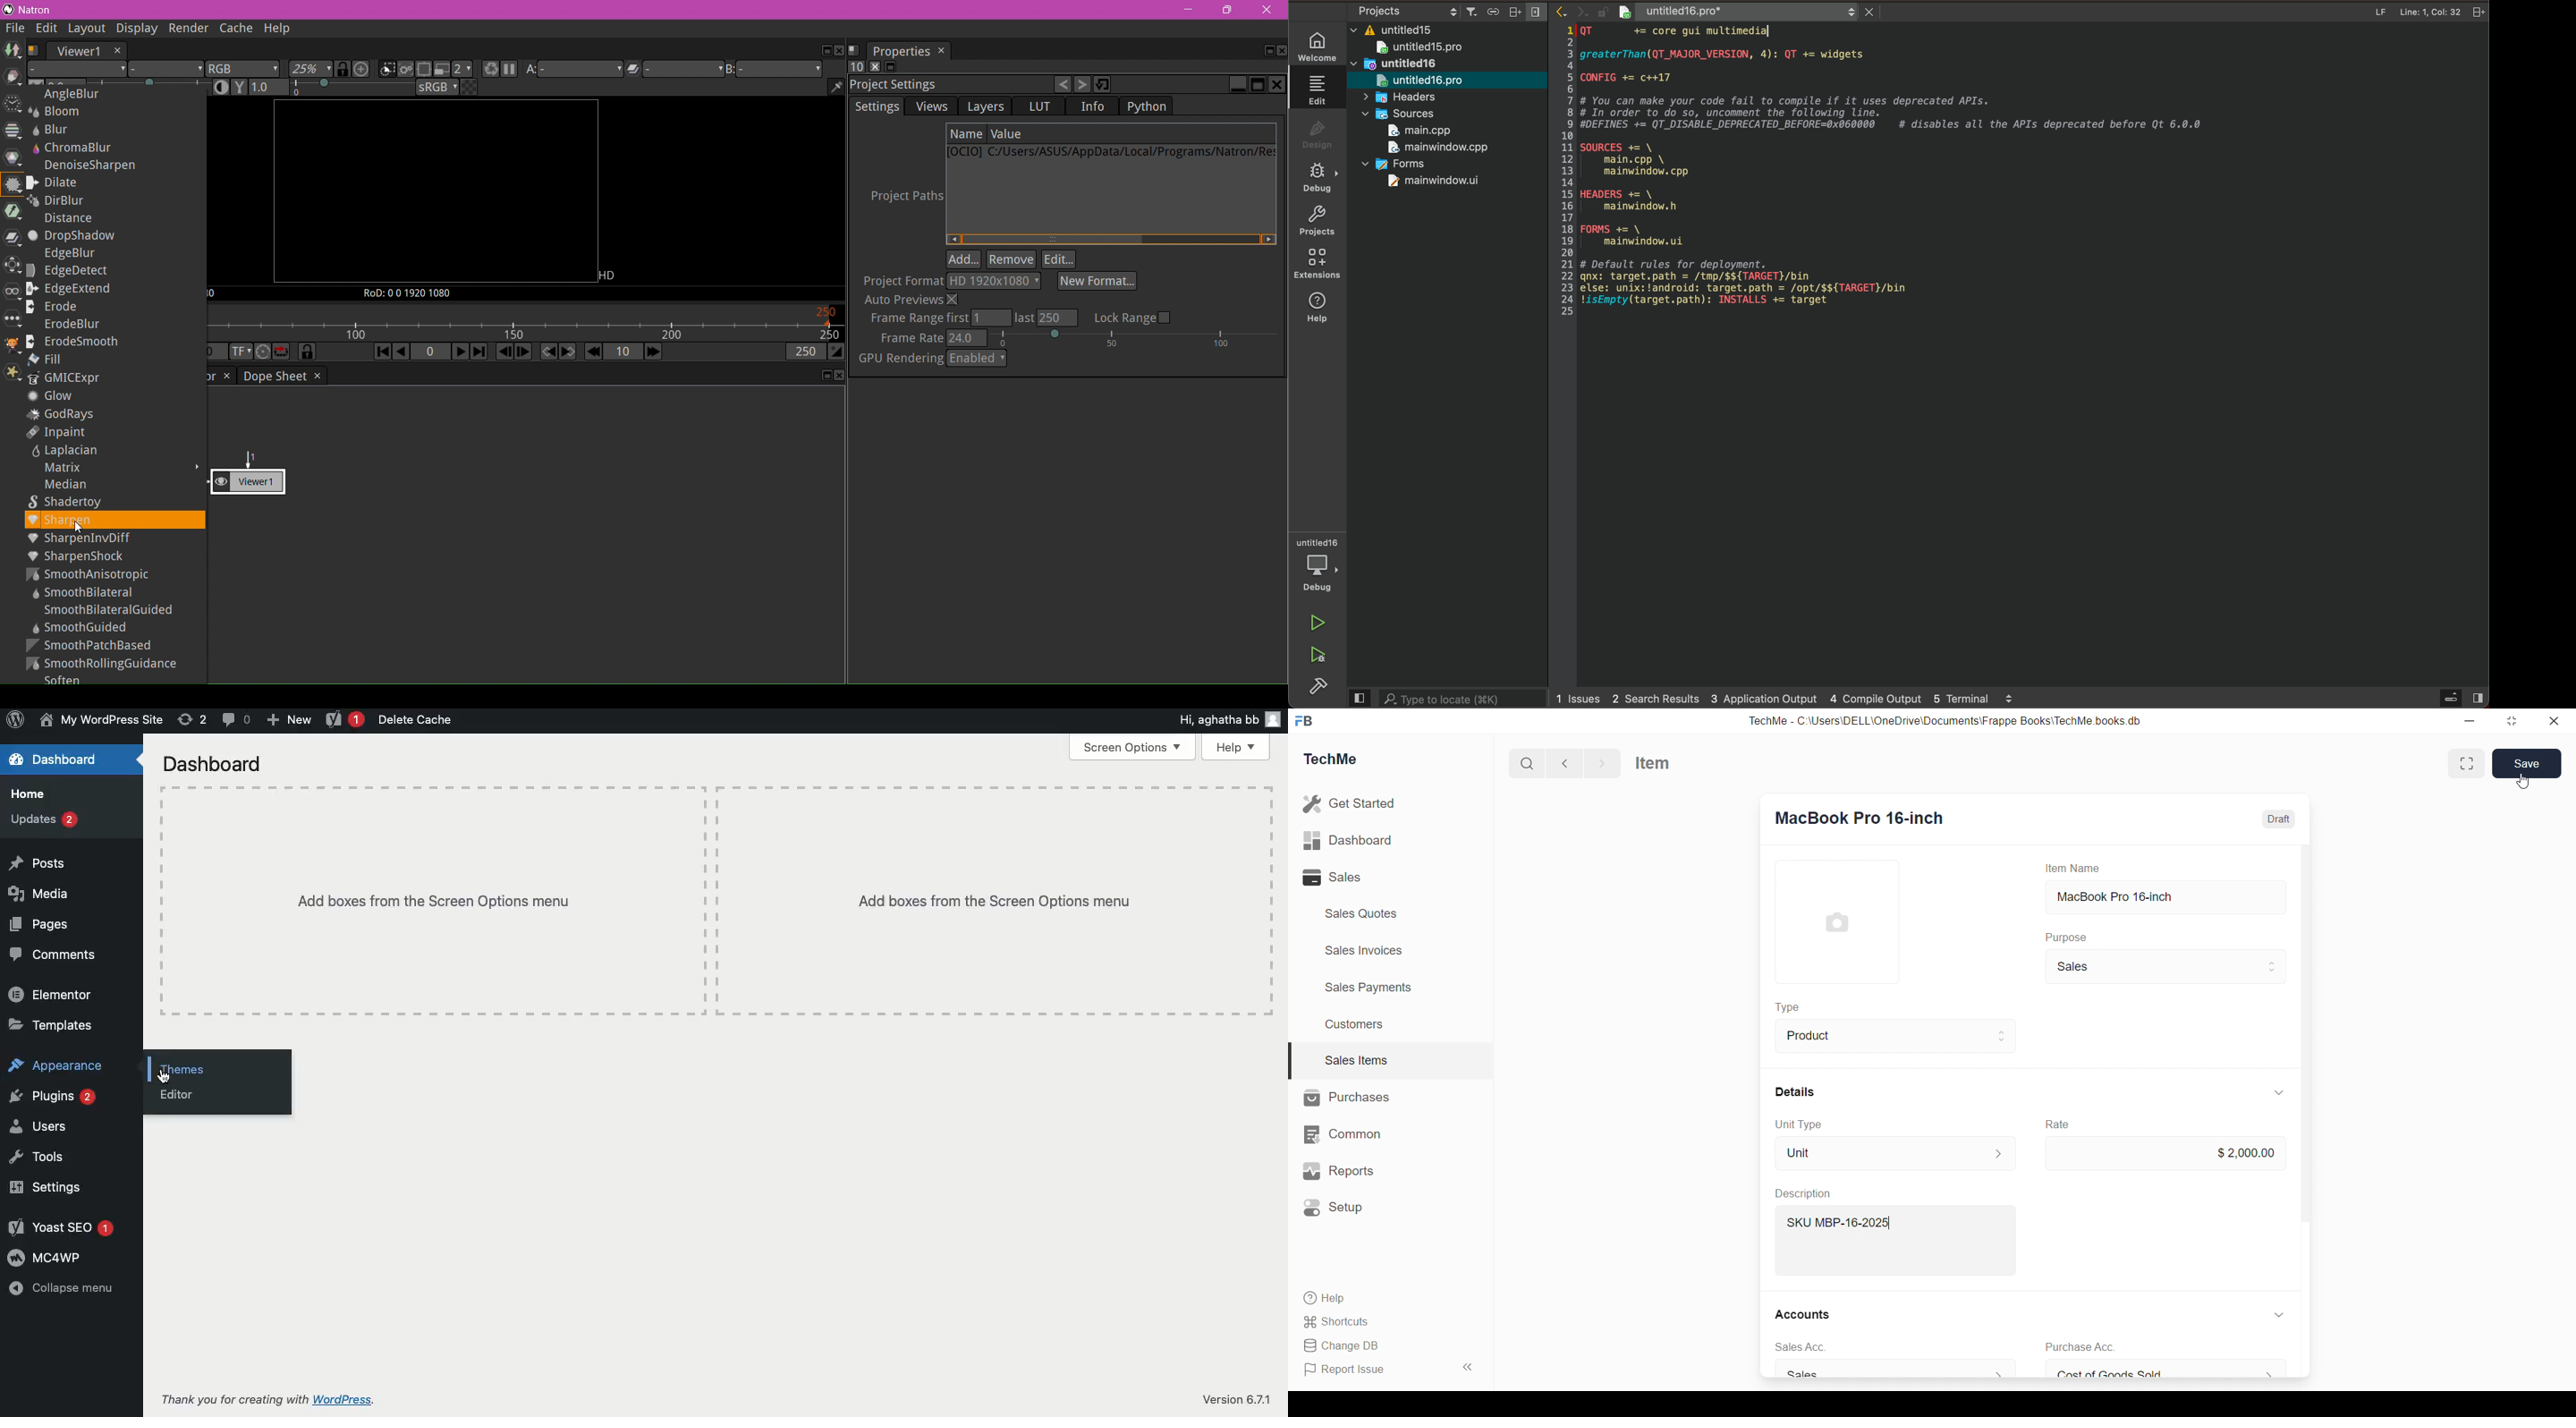 The image size is (2576, 1428). Describe the element at coordinates (39, 926) in the screenshot. I see `Pages` at that location.